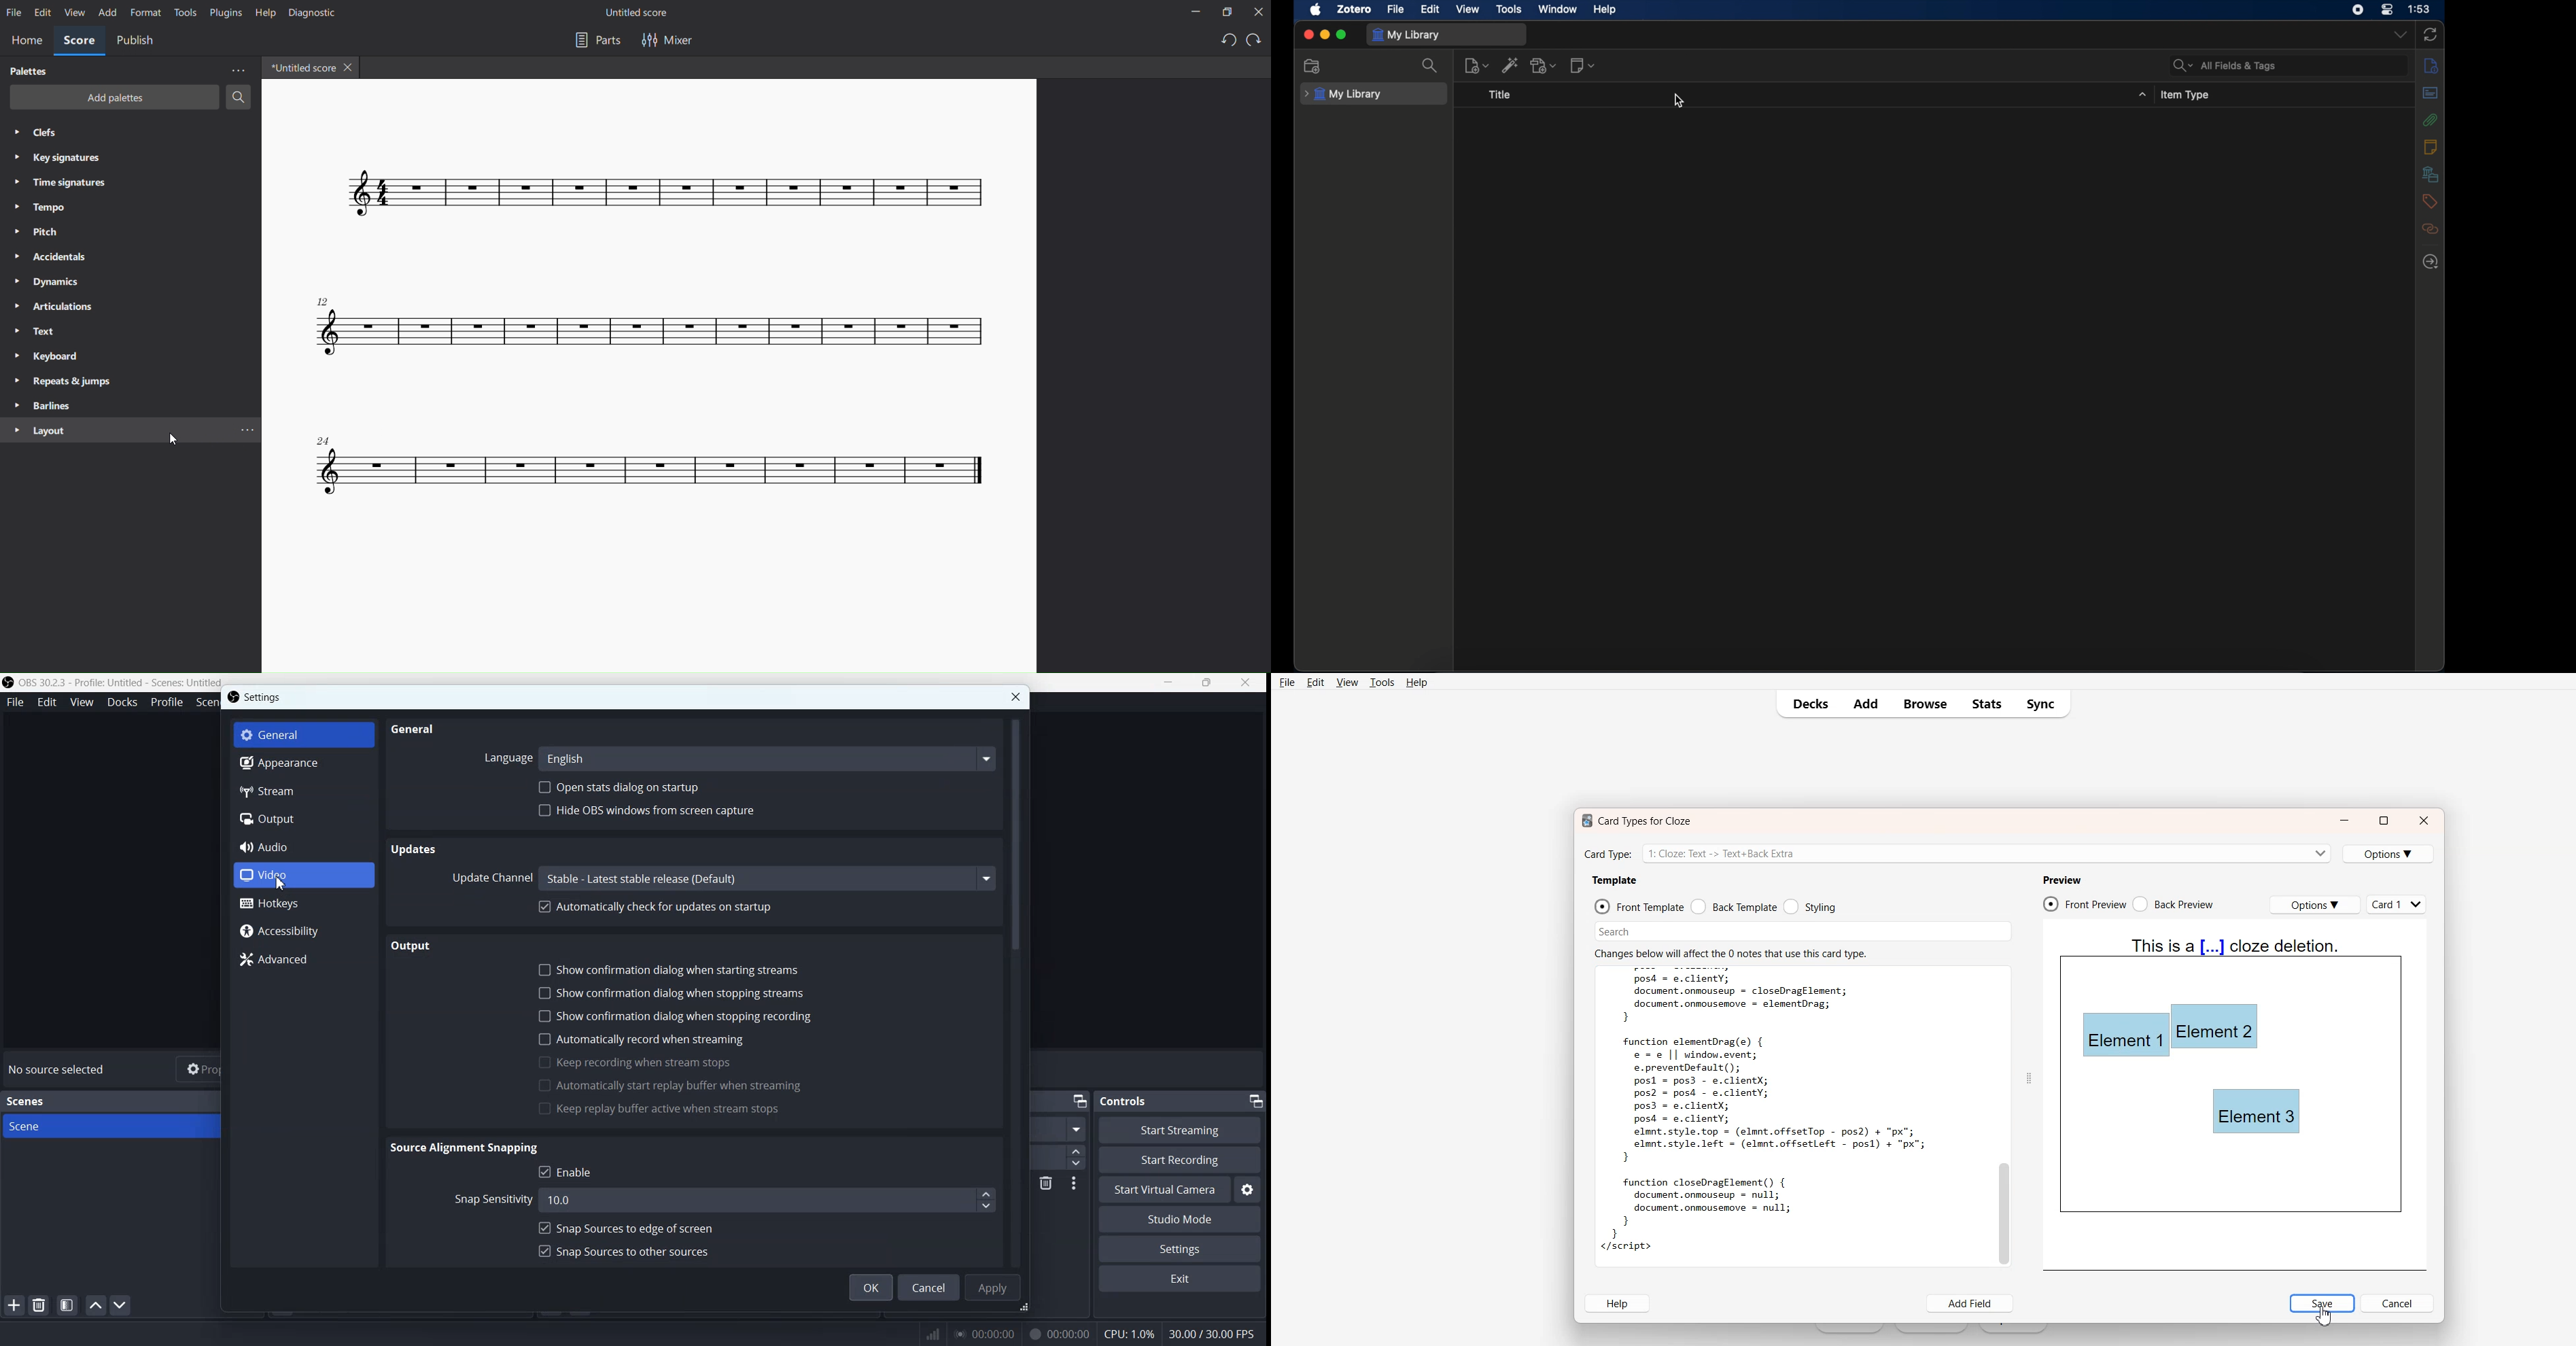  Describe the element at coordinates (1809, 906) in the screenshot. I see `Styling` at that location.